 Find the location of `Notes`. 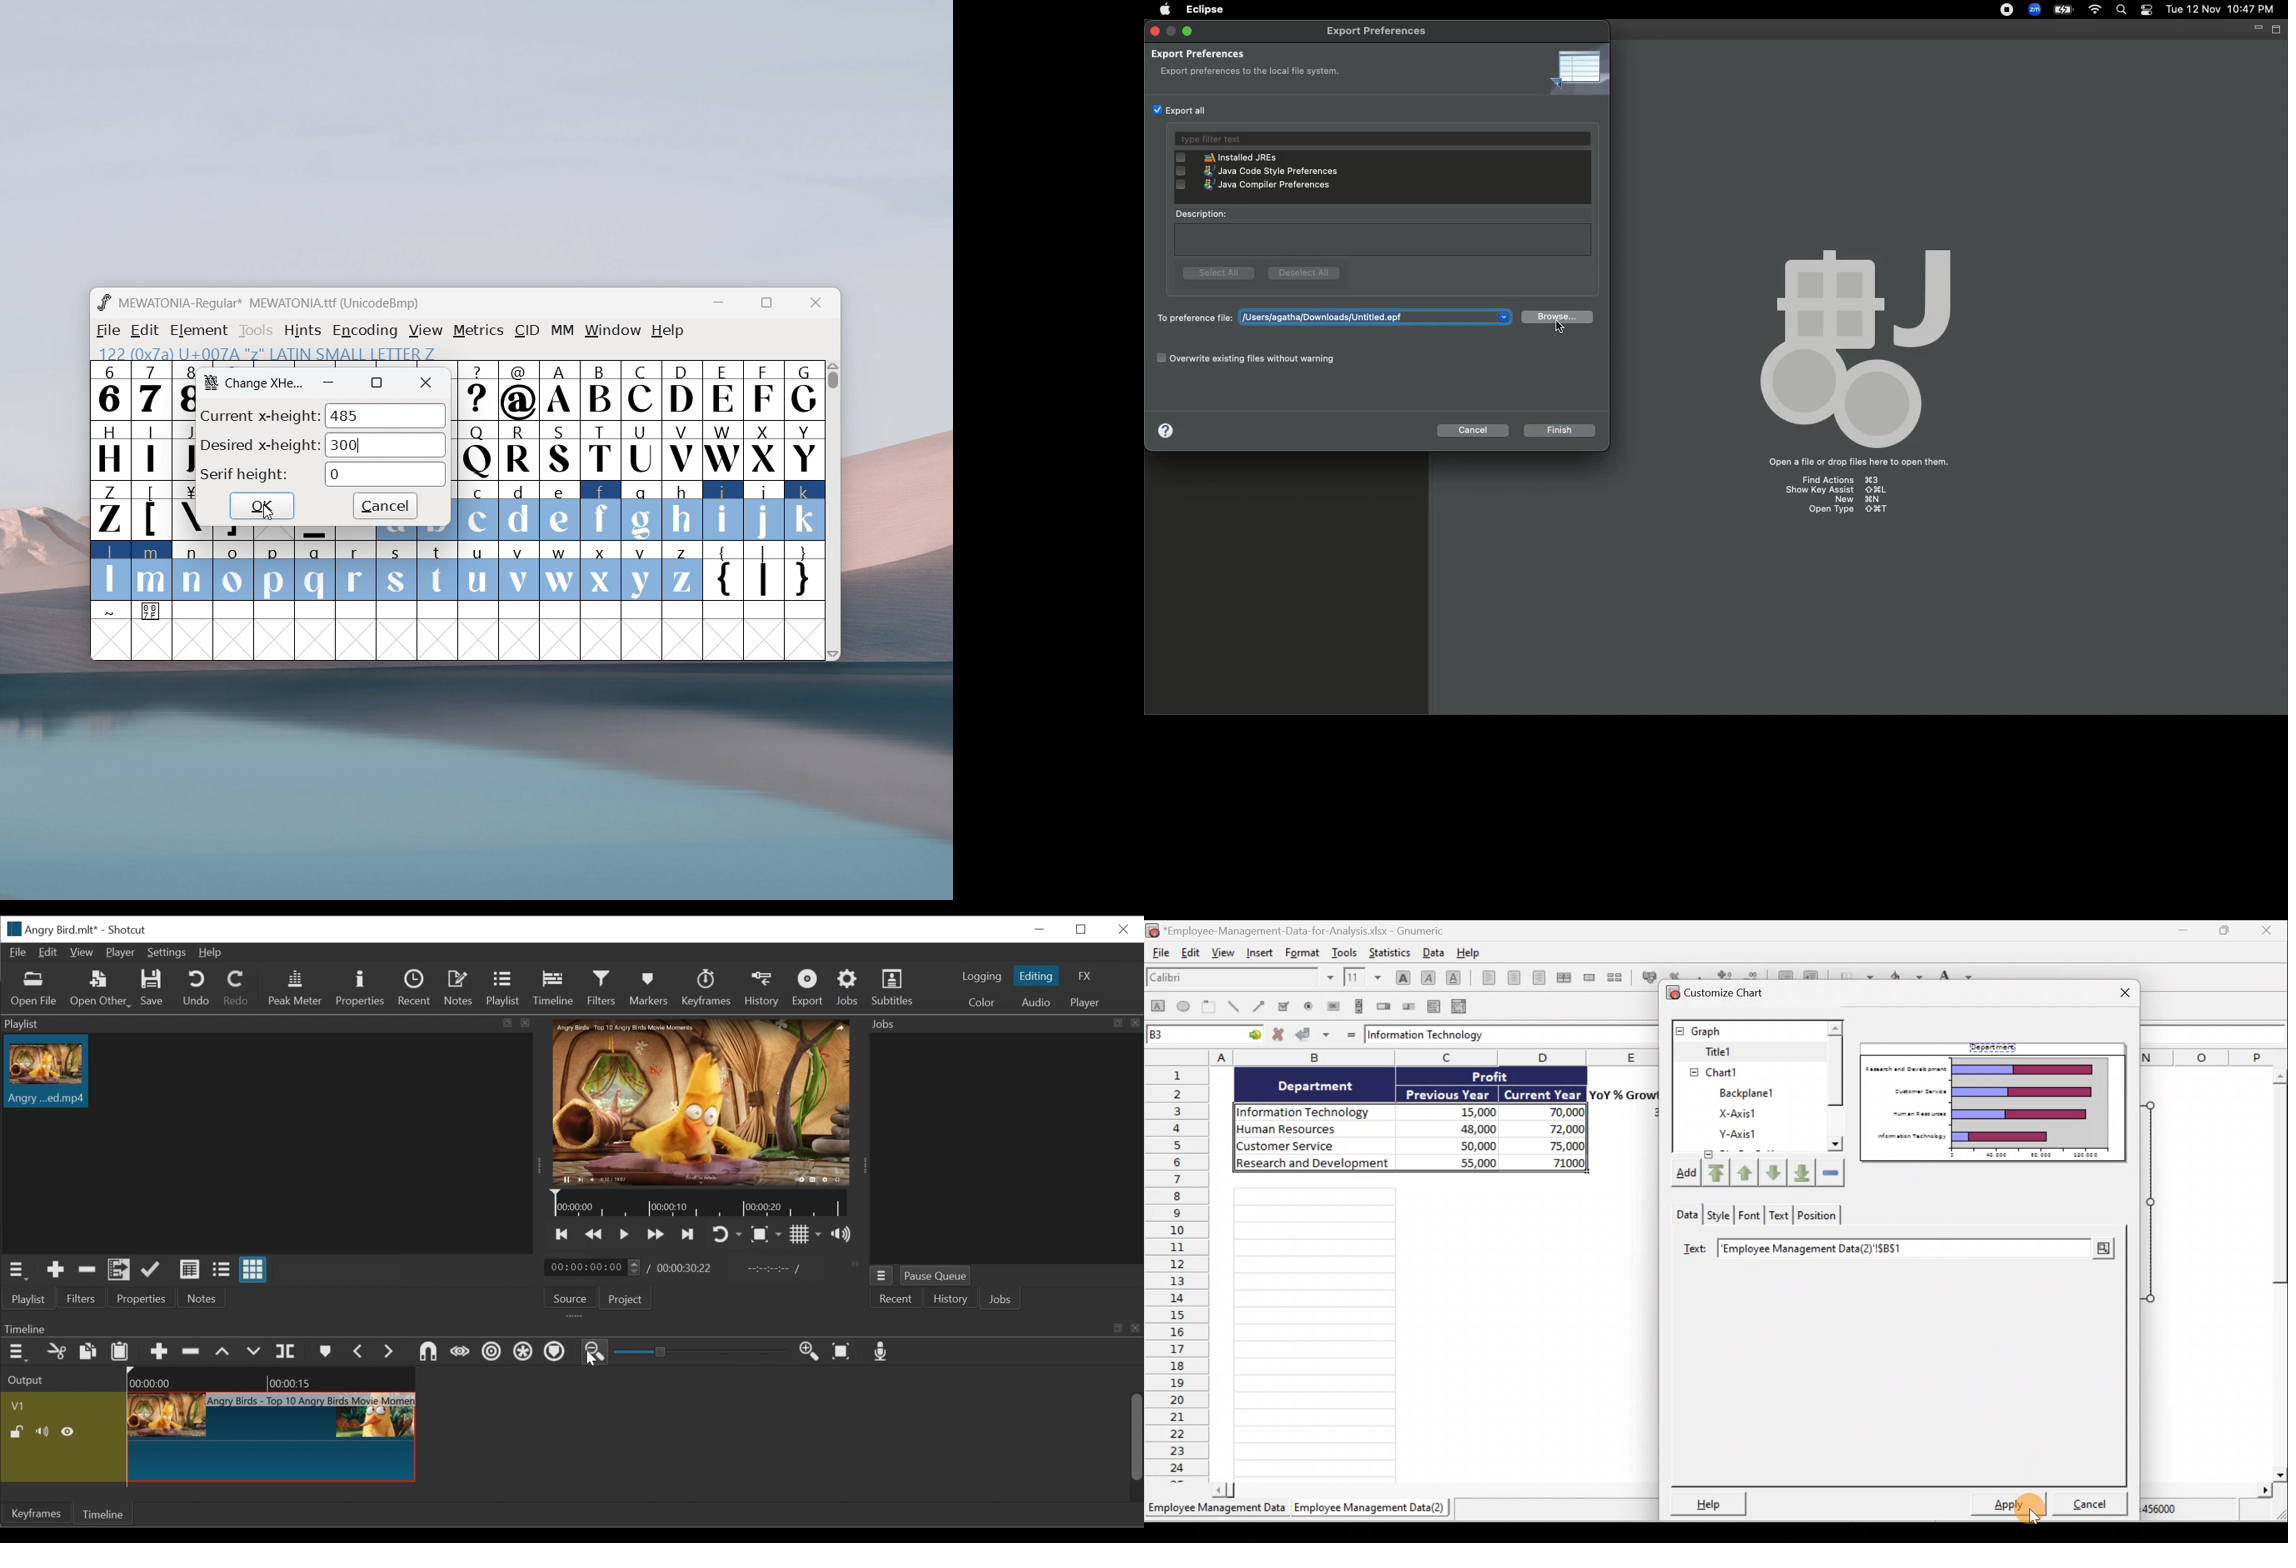

Notes is located at coordinates (203, 1298).